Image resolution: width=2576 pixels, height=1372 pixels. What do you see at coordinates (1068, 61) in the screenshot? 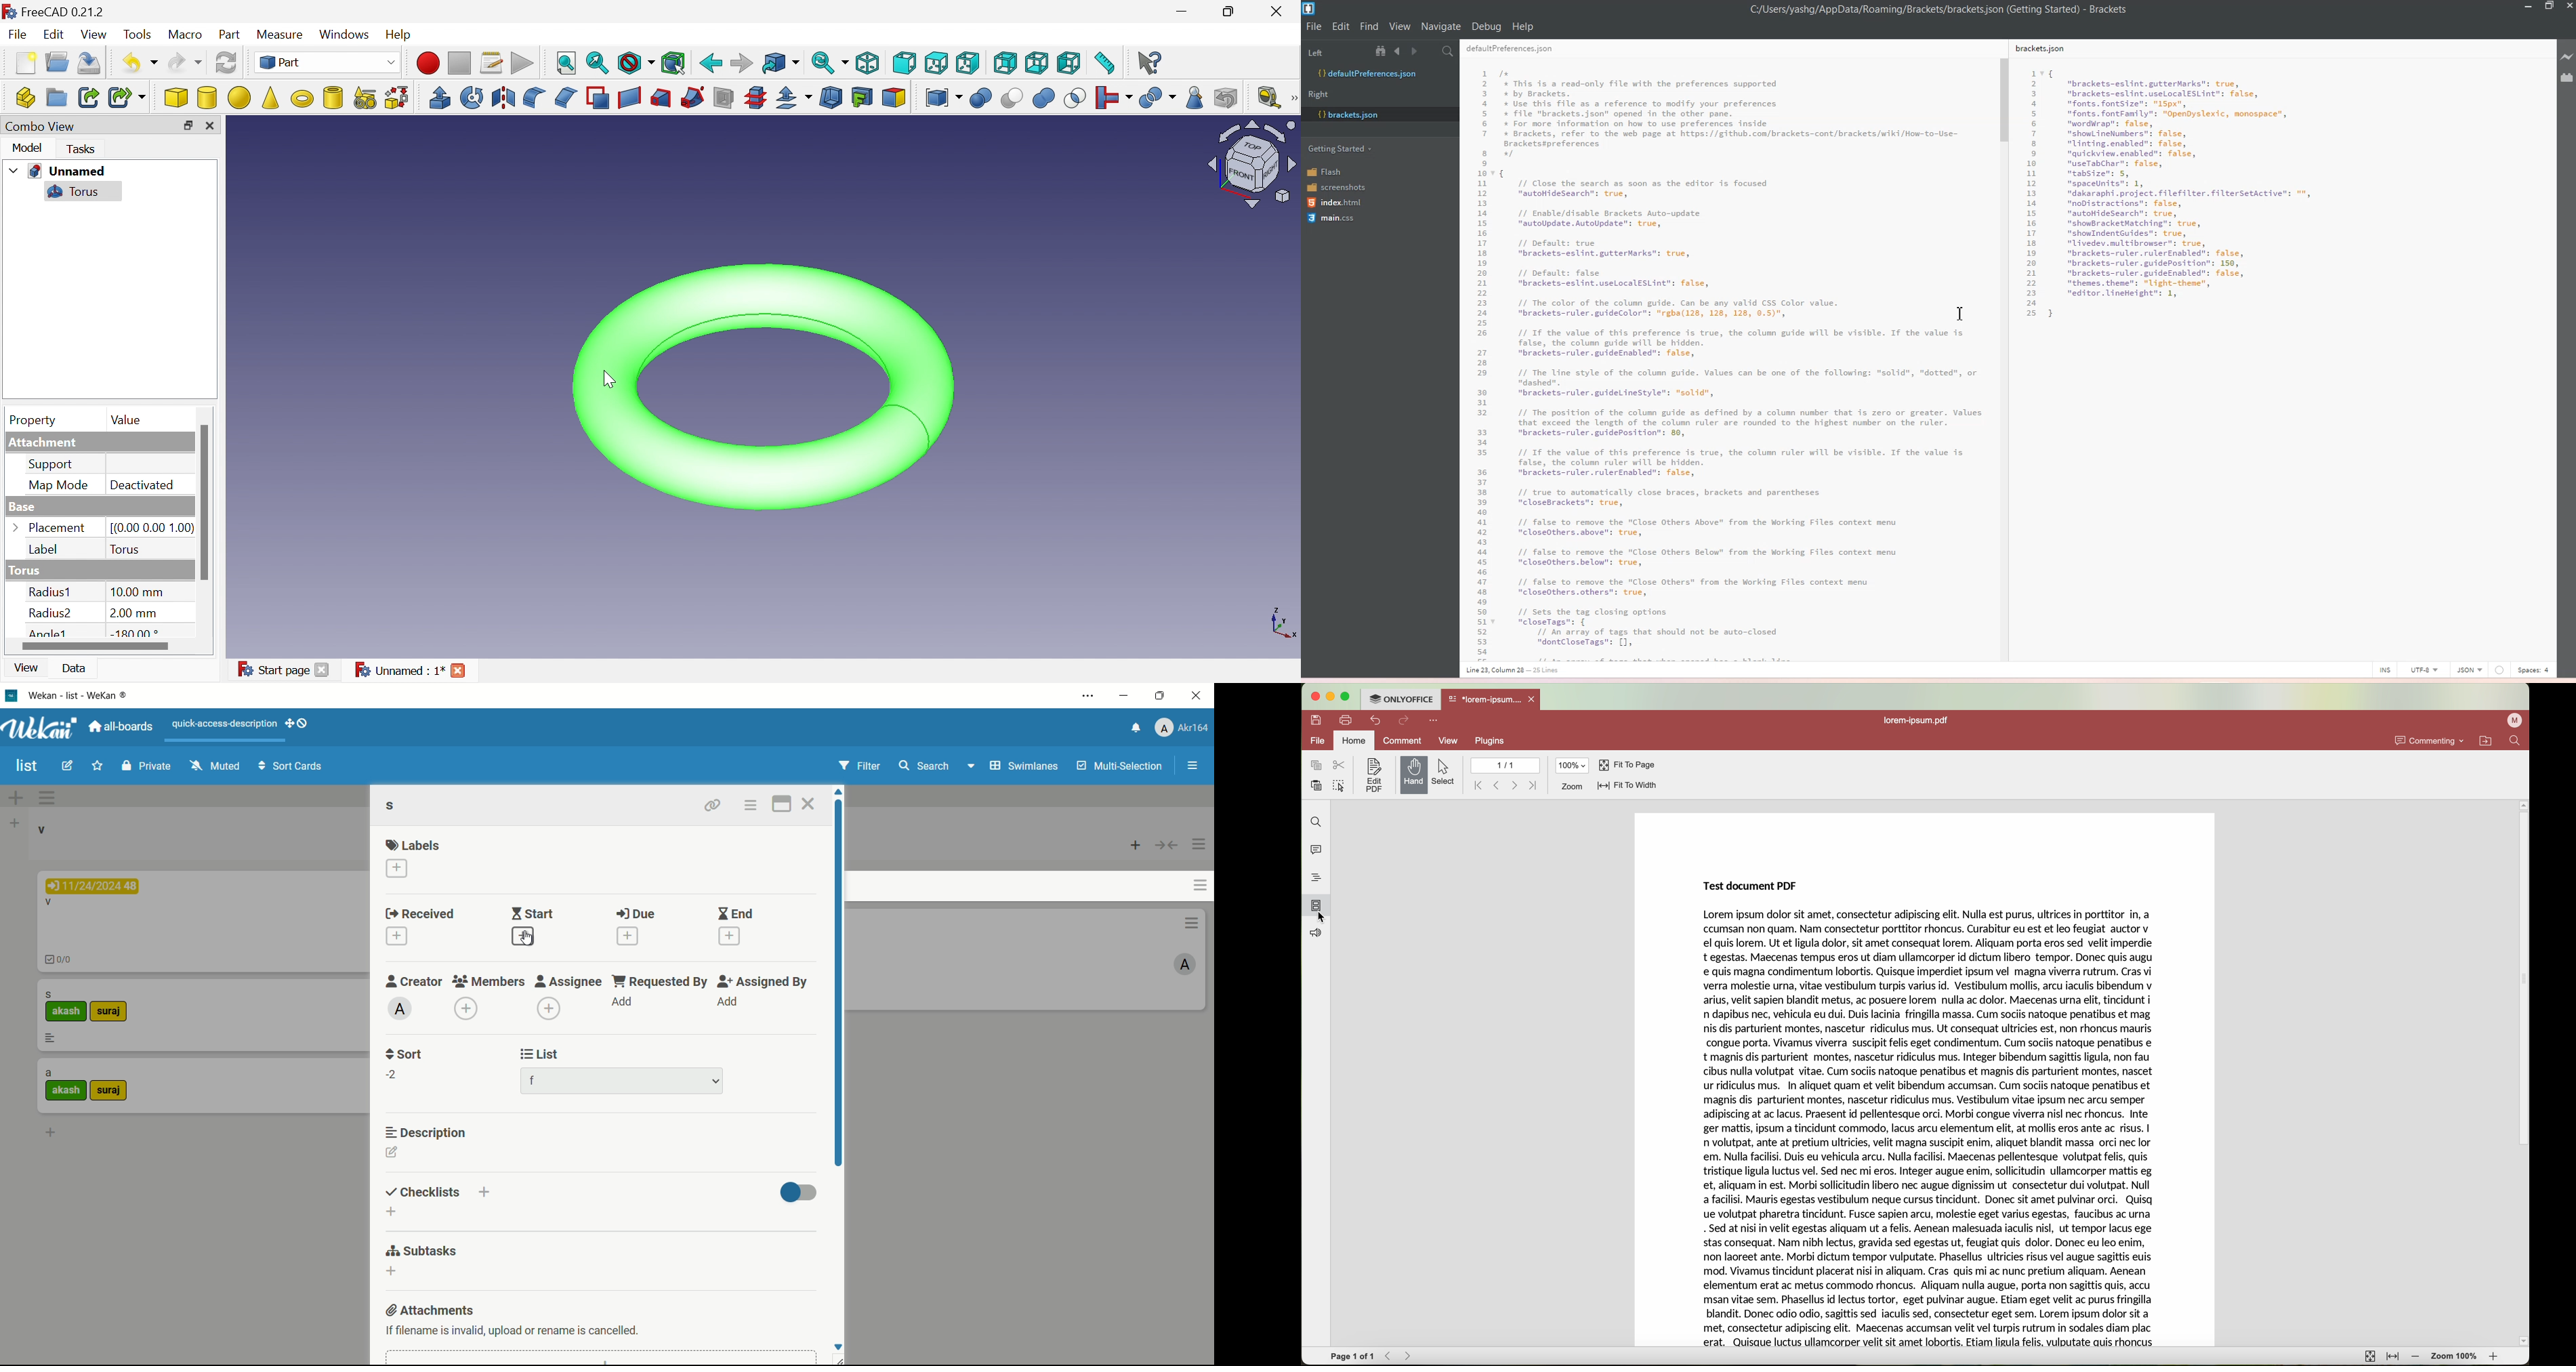
I see `Left` at bounding box center [1068, 61].